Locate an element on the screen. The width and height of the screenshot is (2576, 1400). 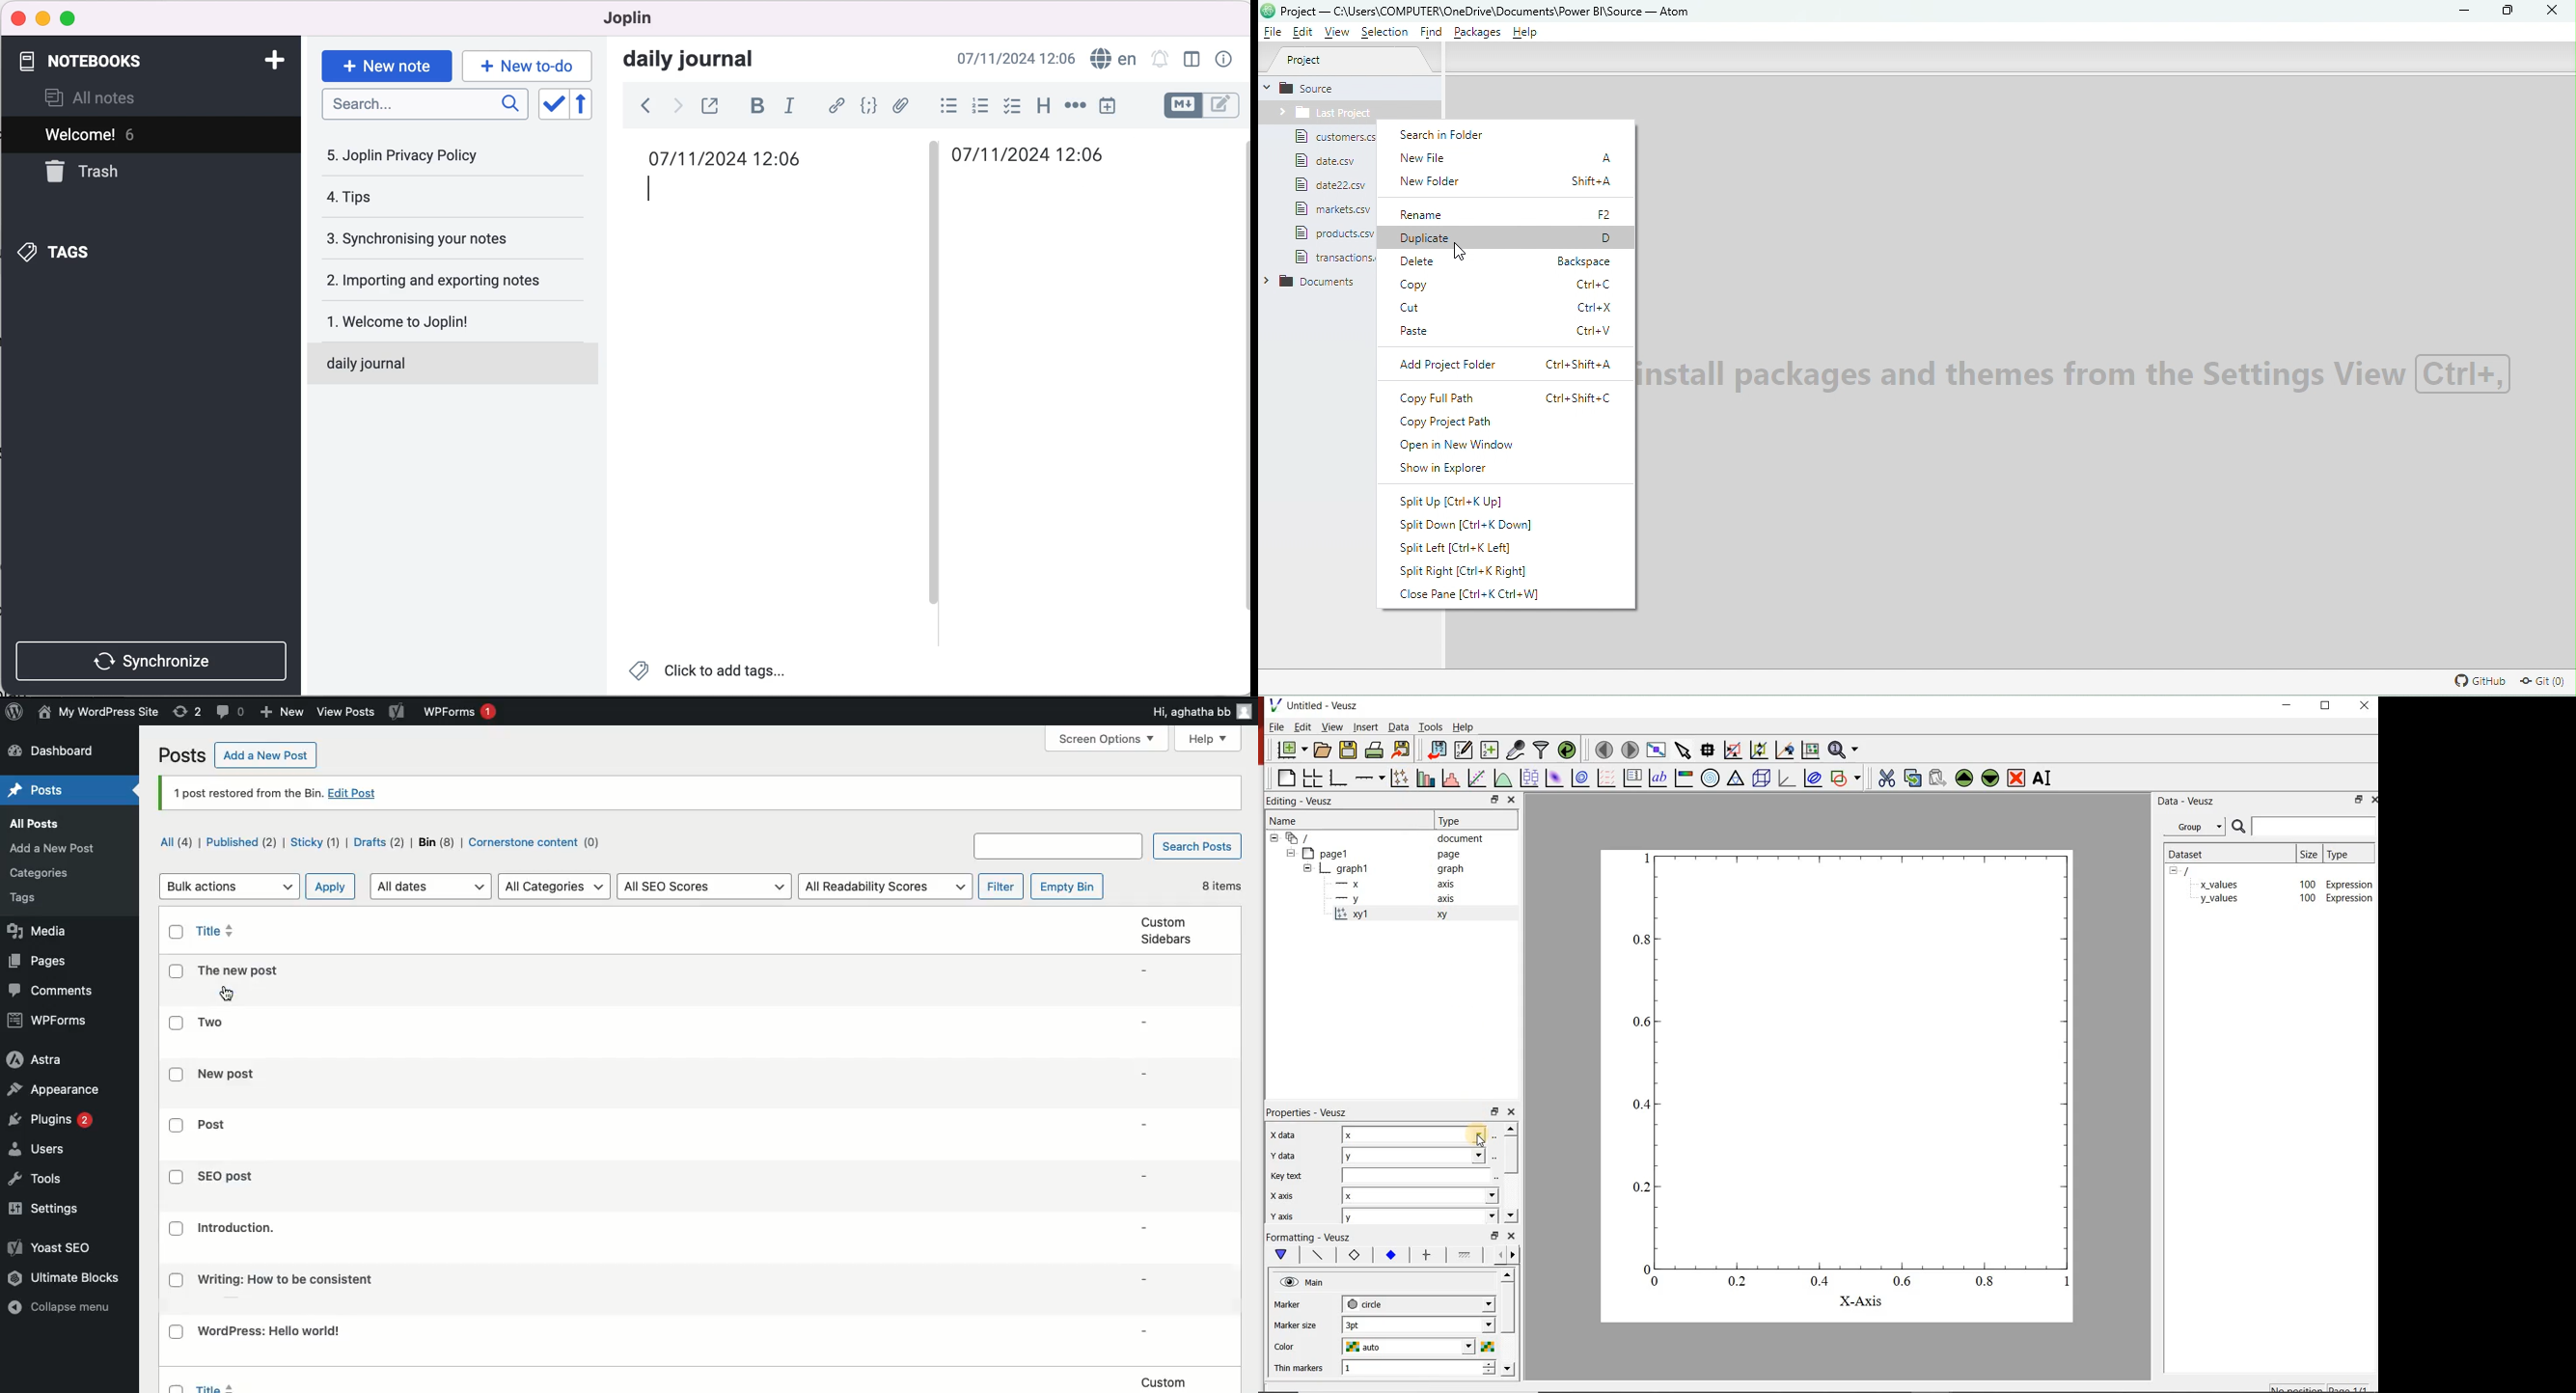
Title is located at coordinates (217, 929).